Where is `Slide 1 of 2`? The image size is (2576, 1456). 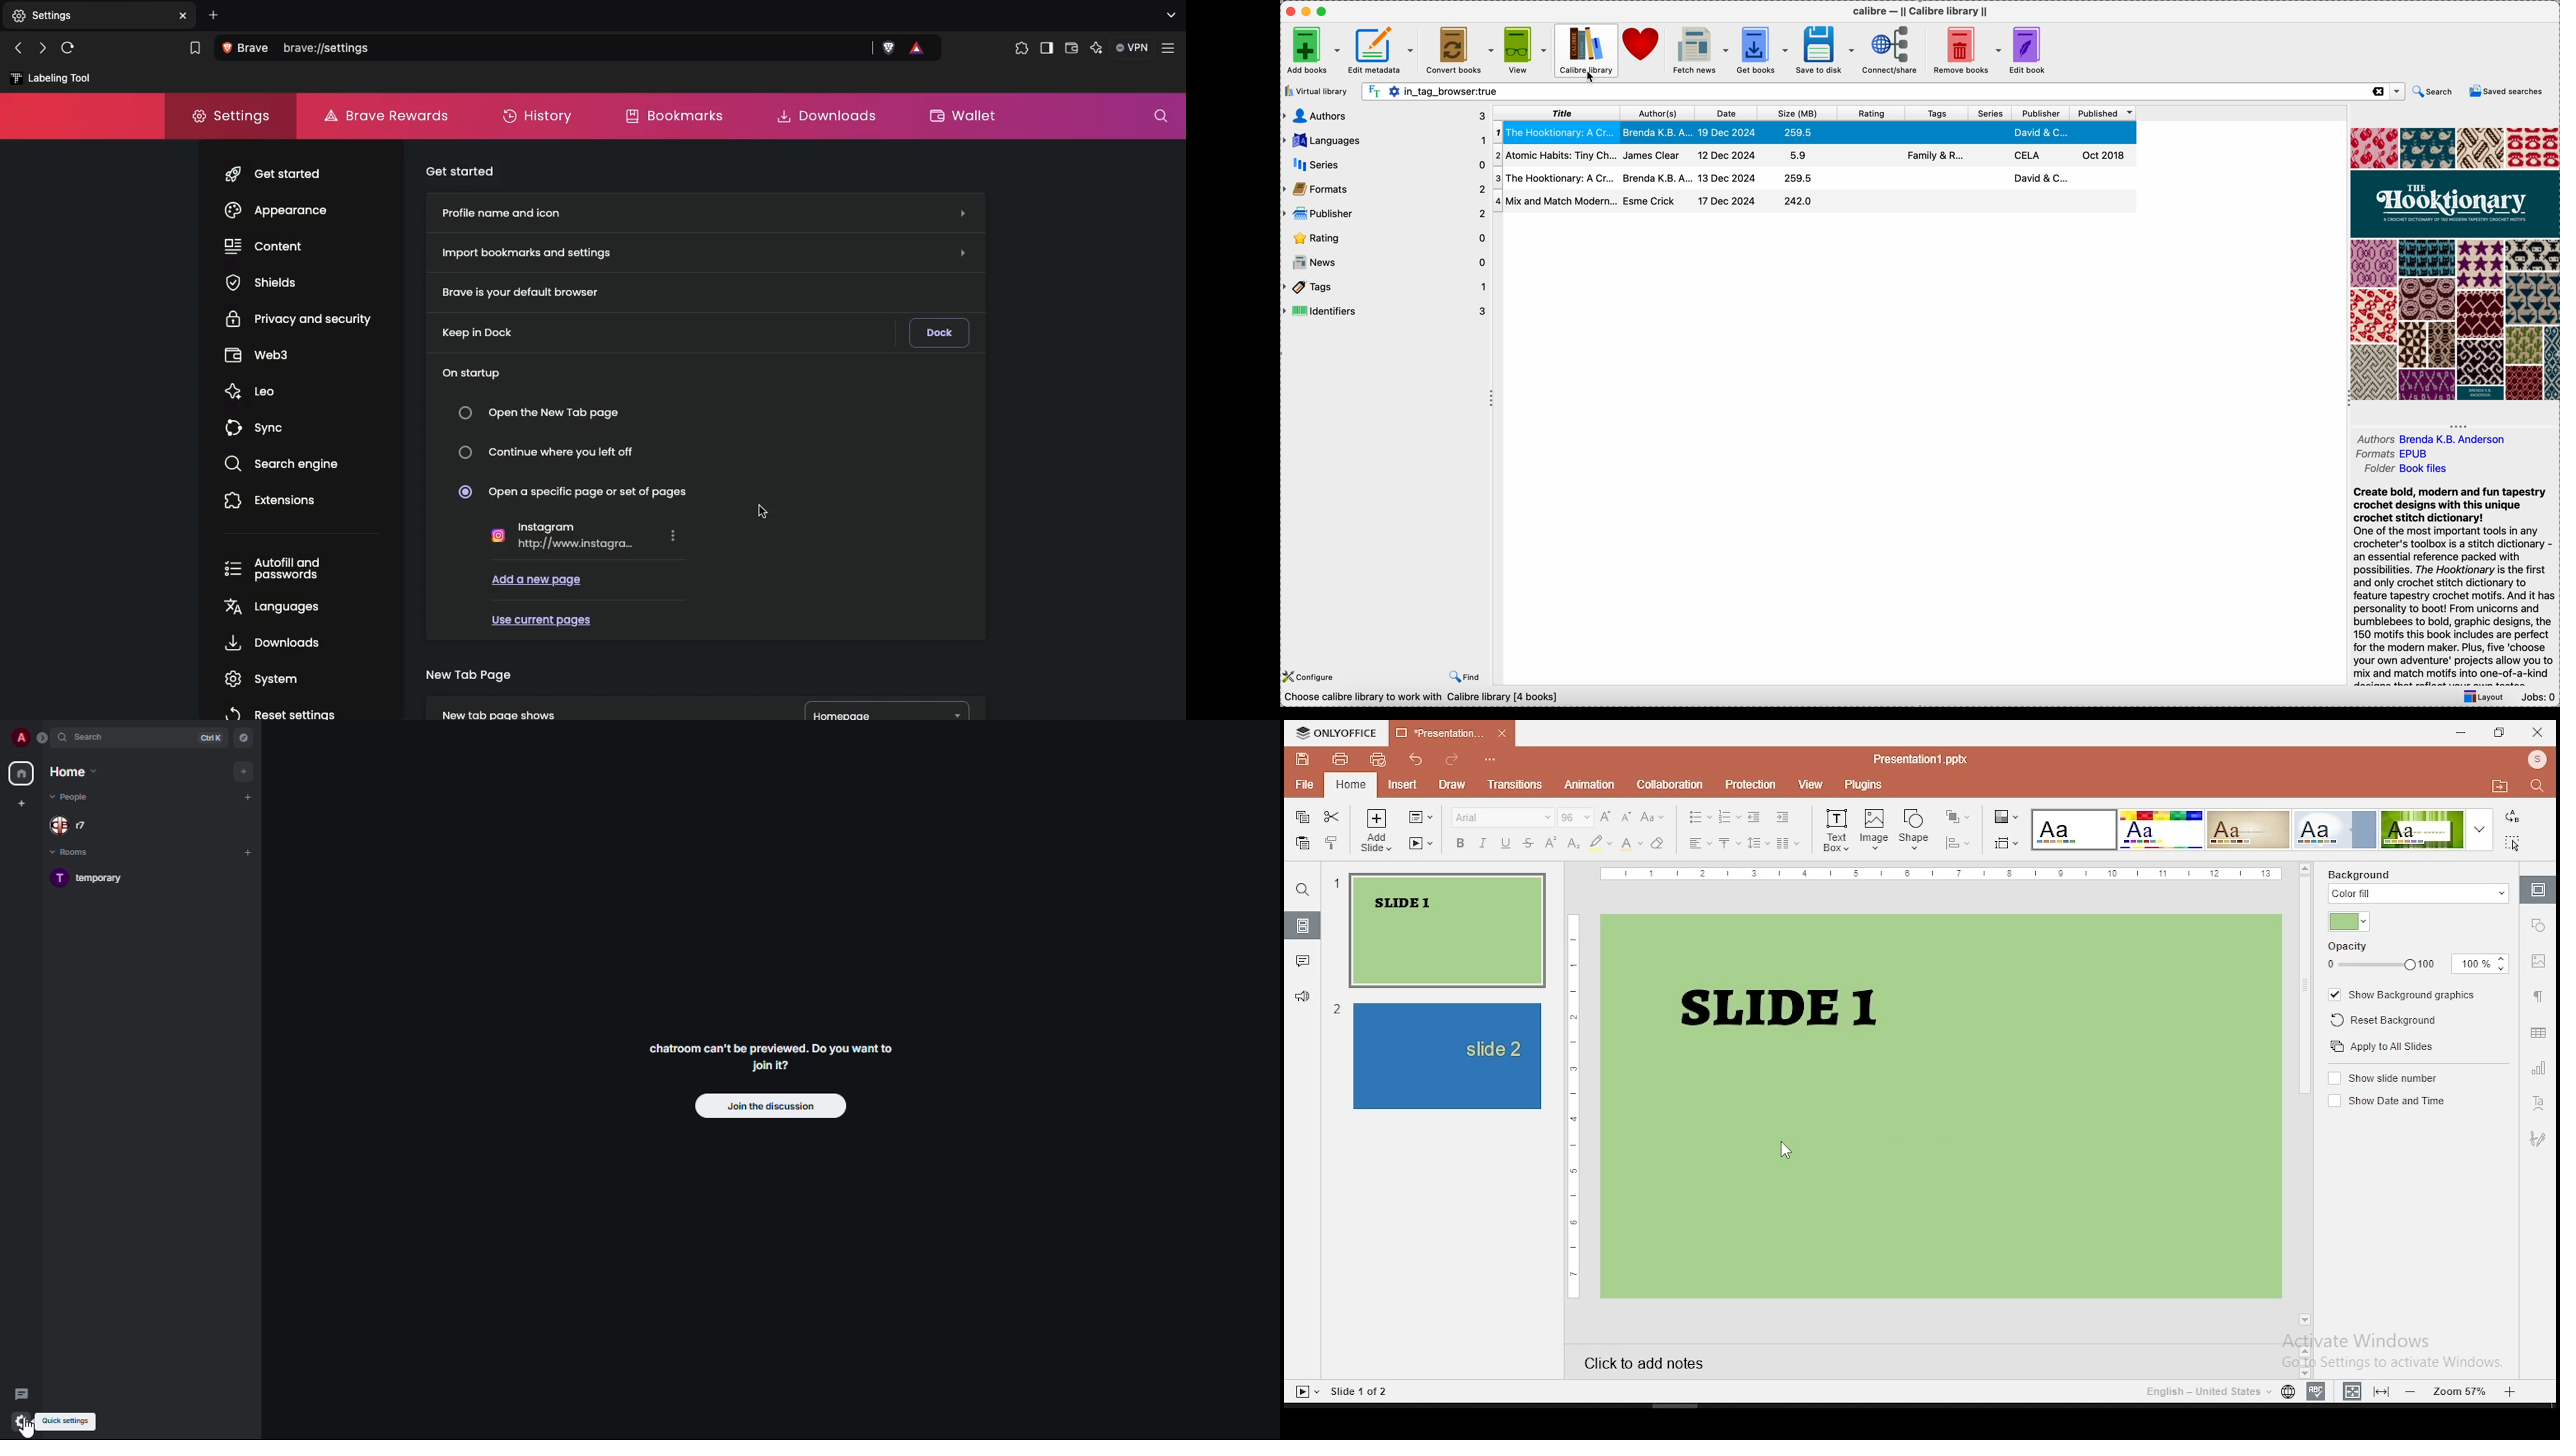
Slide 1 of 2 is located at coordinates (1361, 1392).